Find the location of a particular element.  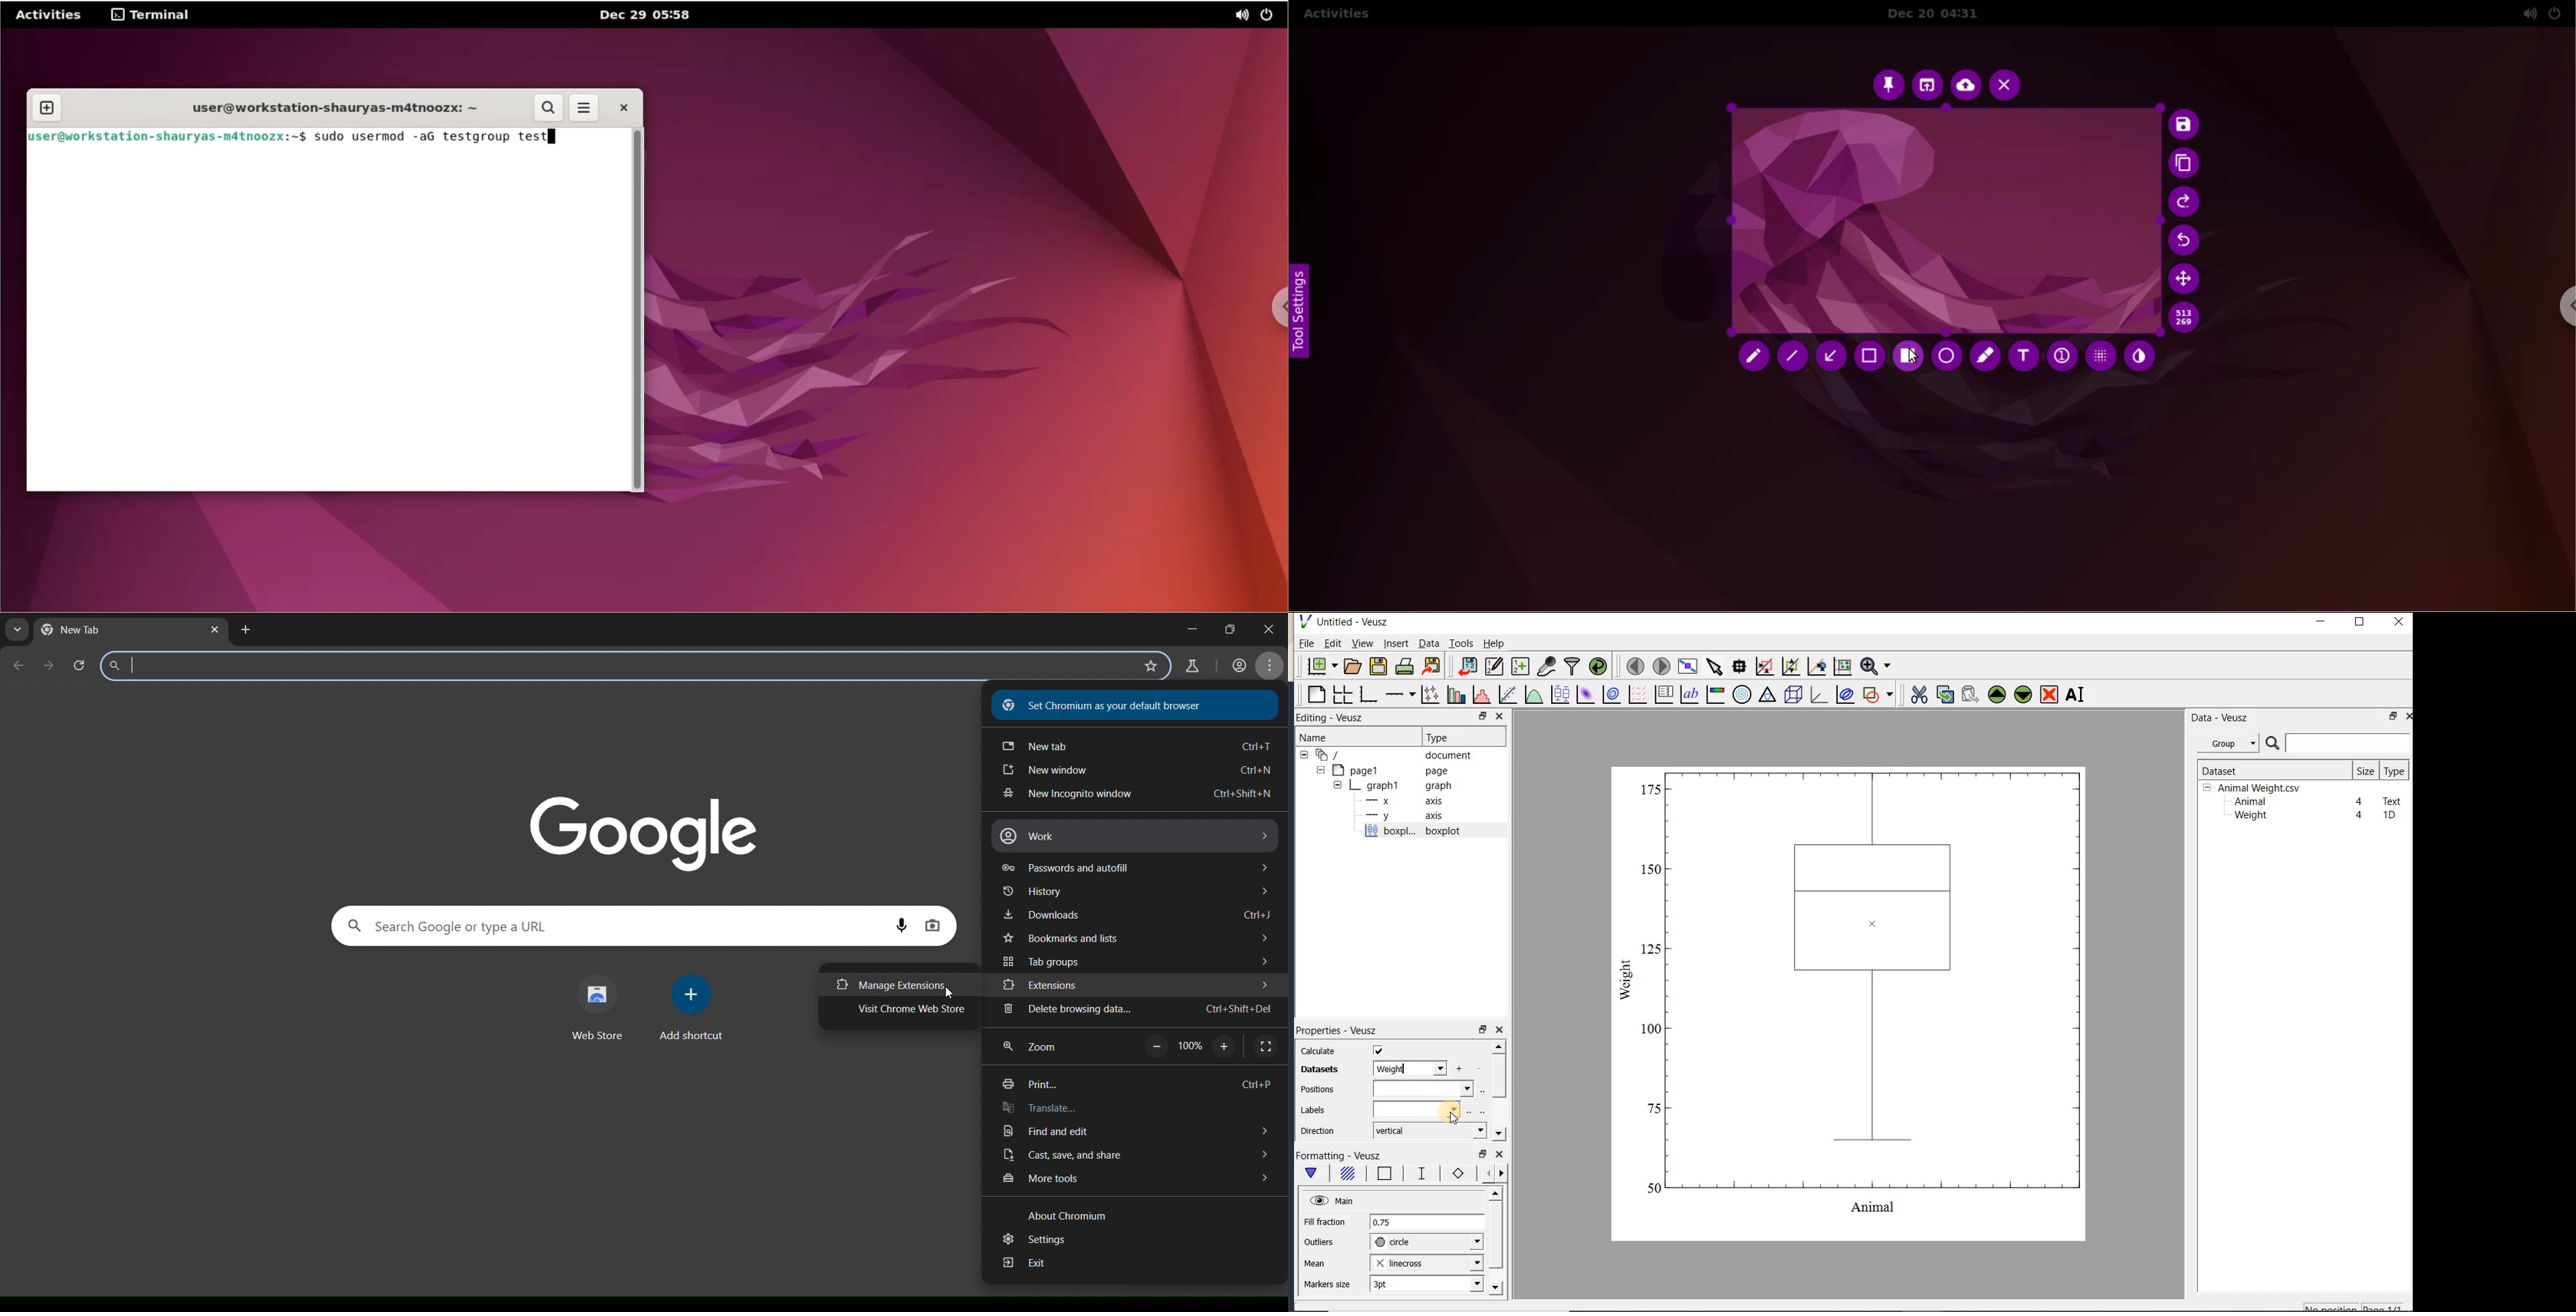

Dec 20 04:31 is located at coordinates (1938, 14).